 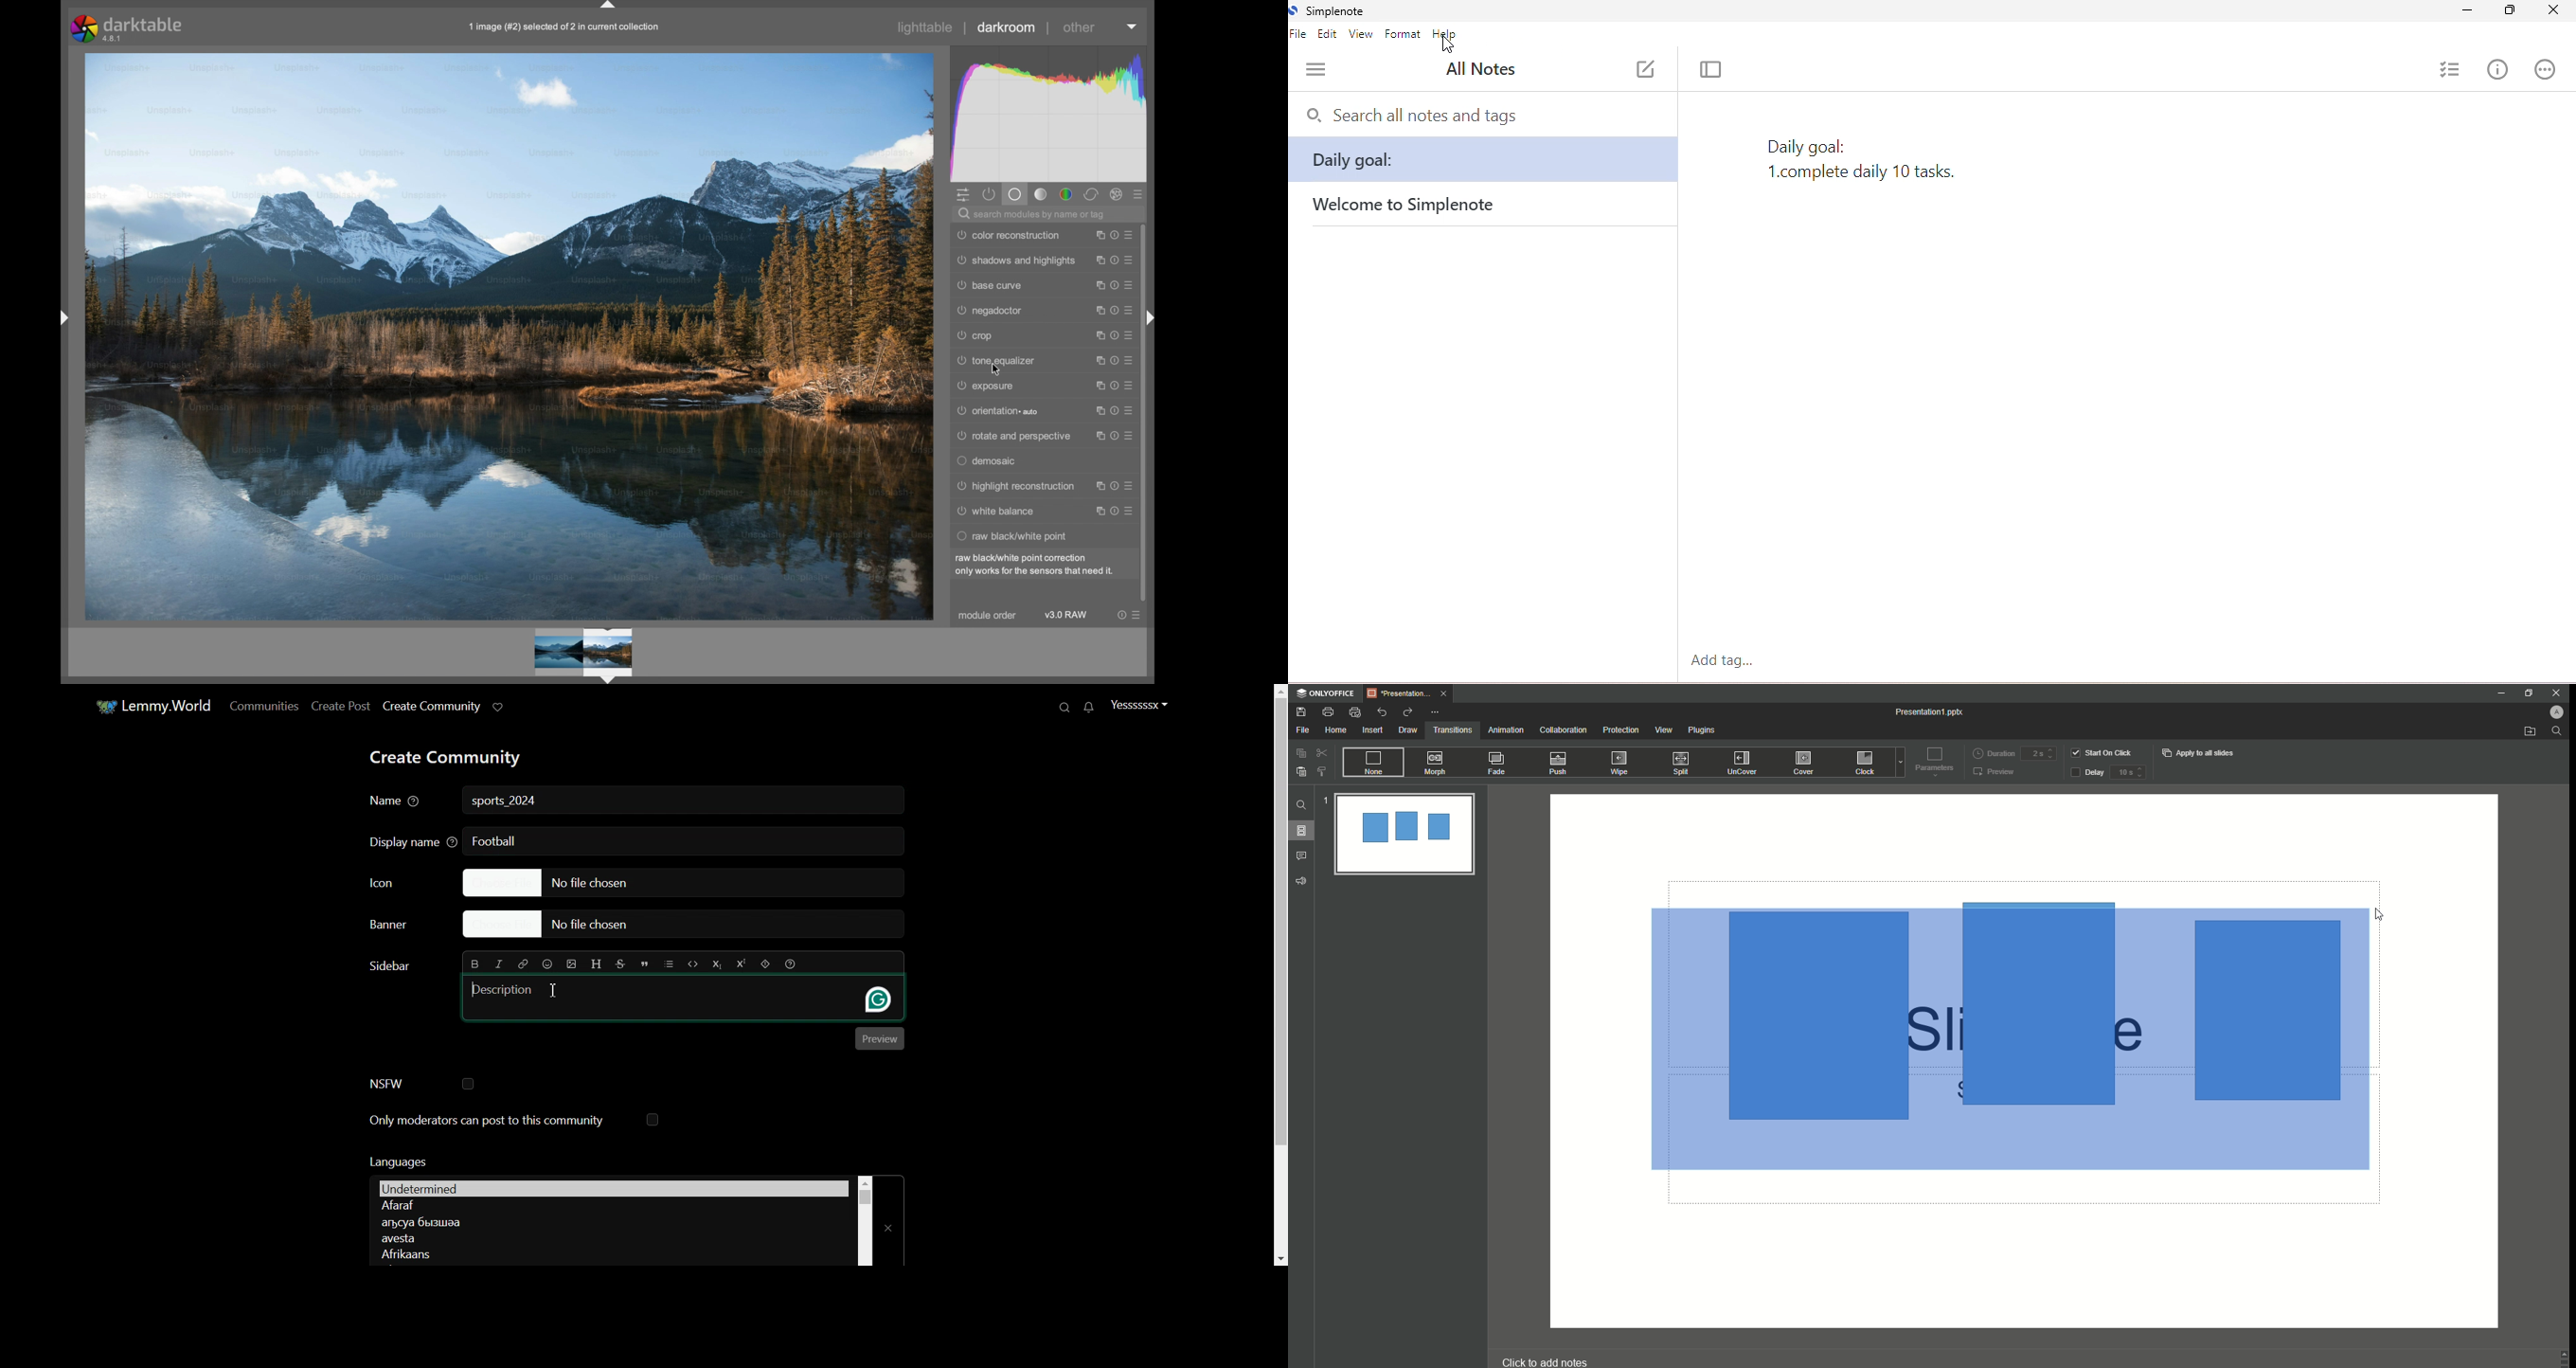 What do you see at coordinates (2104, 752) in the screenshot?
I see `Start on click` at bounding box center [2104, 752].